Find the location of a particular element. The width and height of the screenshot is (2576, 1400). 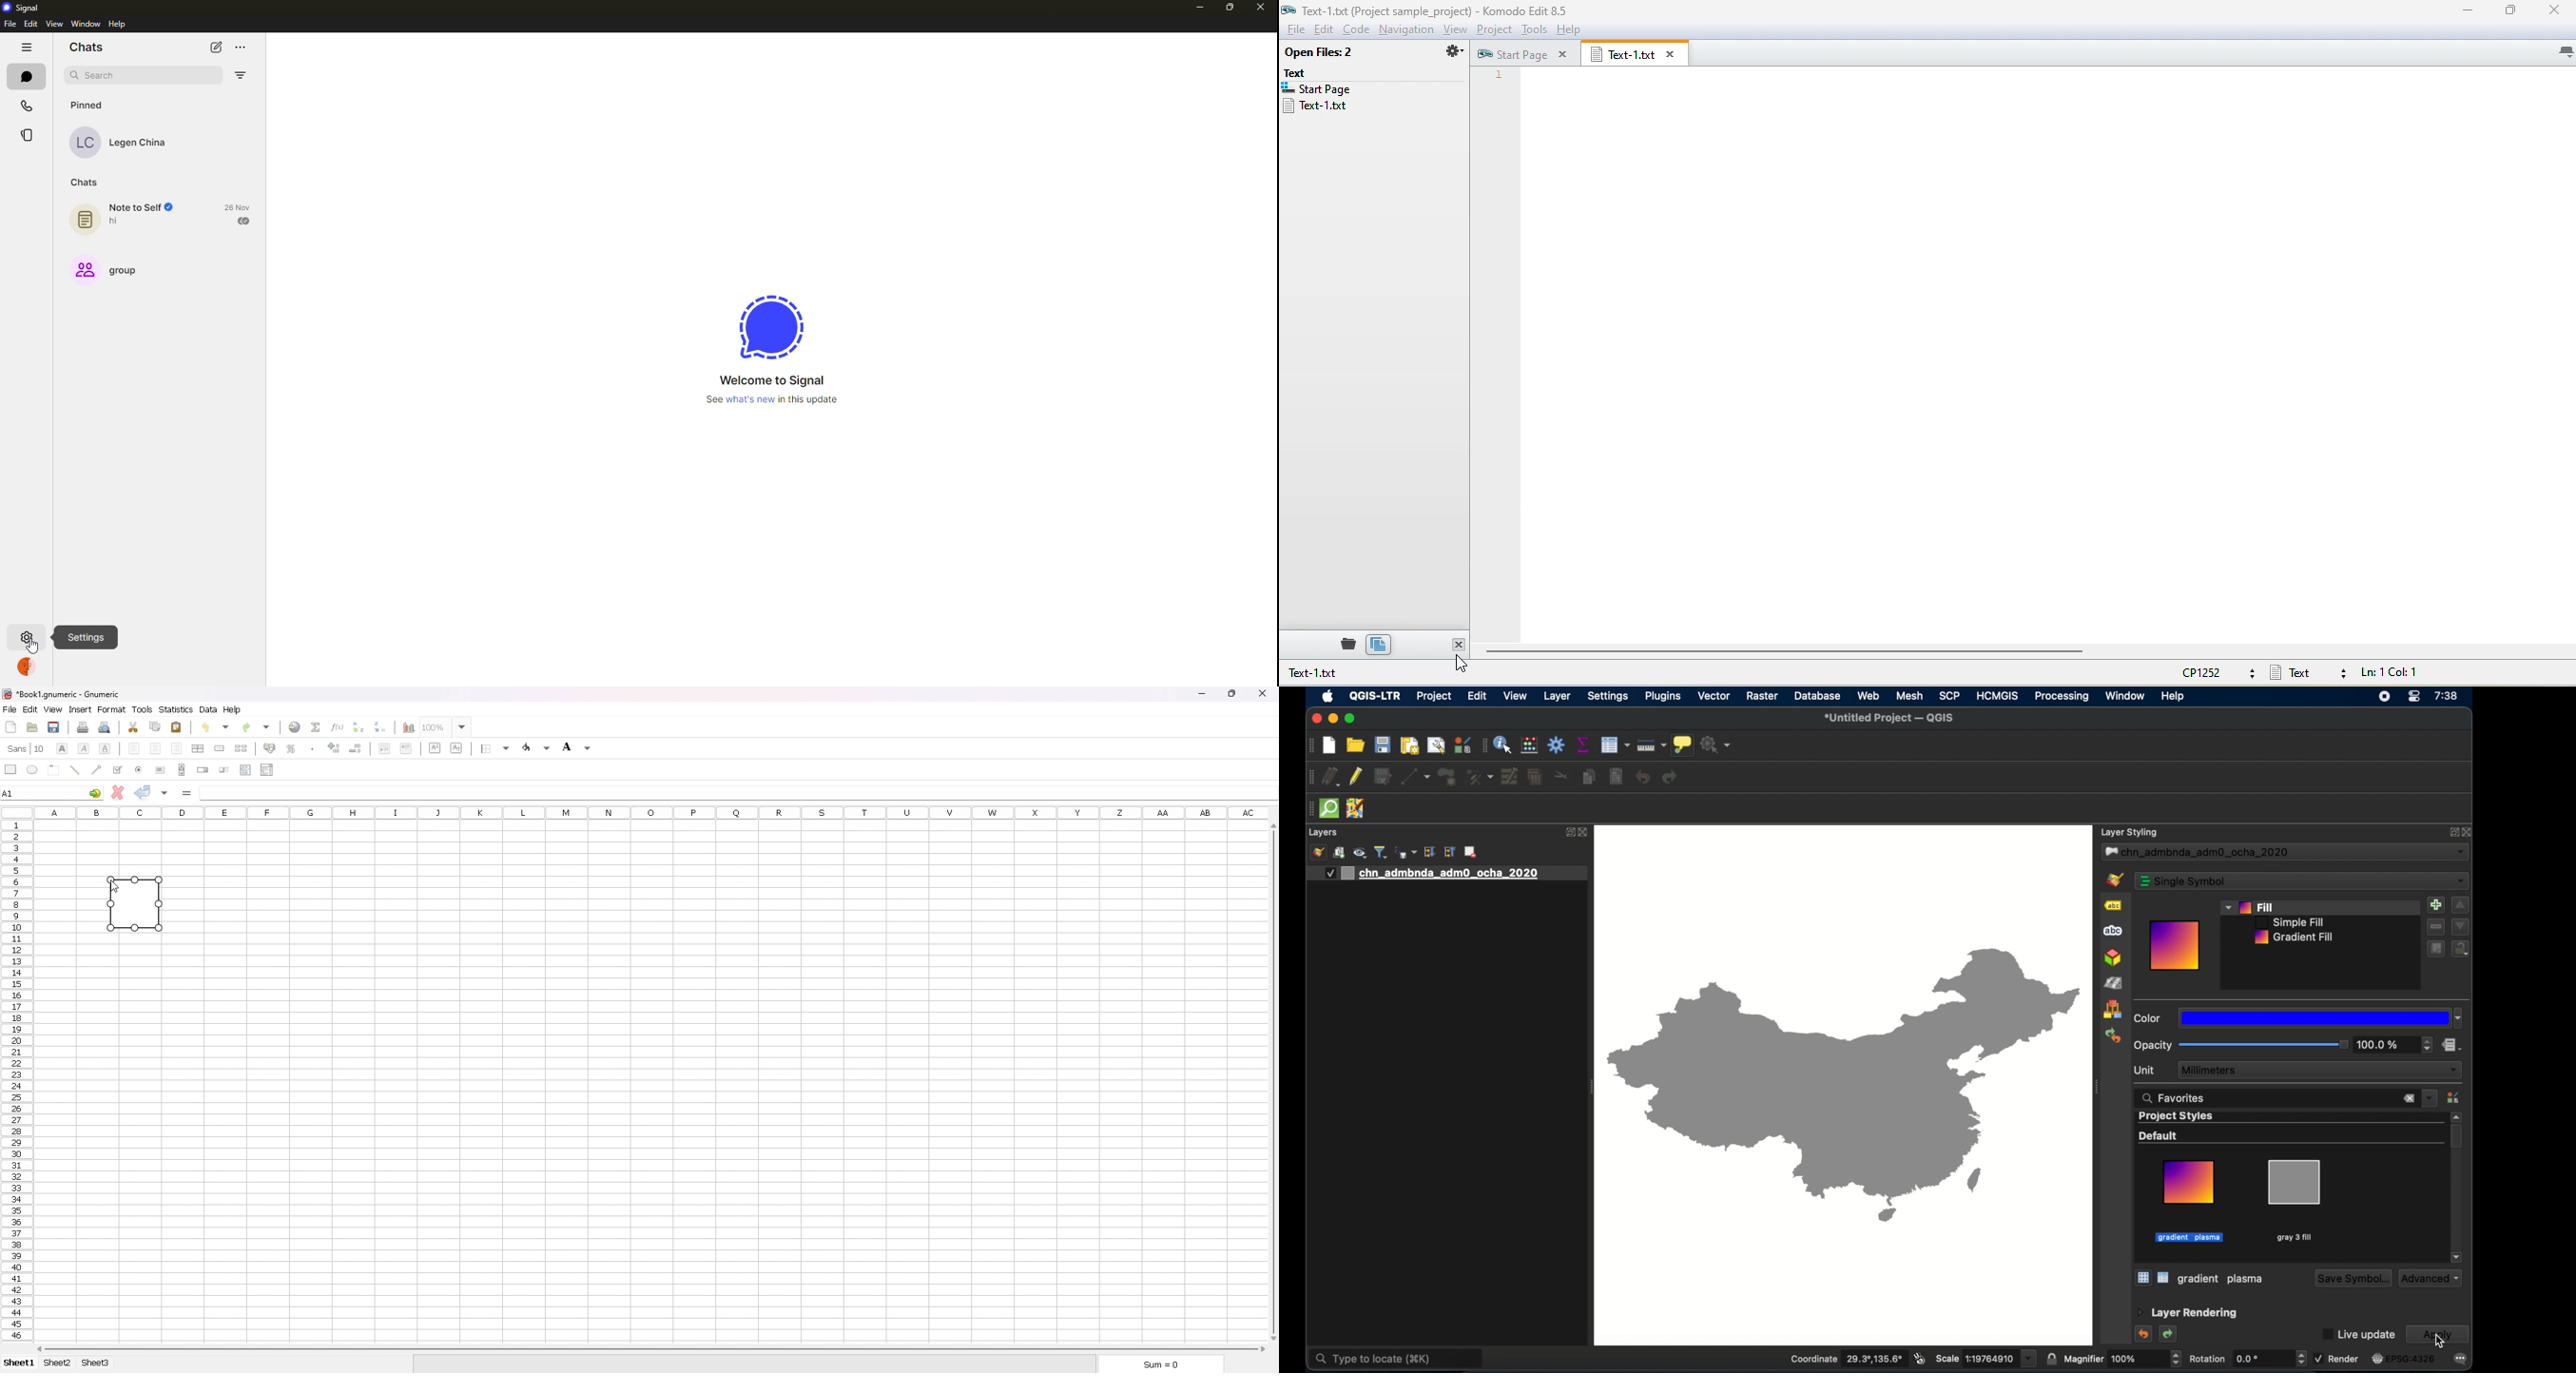

cursor is located at coordinates (113, 886).